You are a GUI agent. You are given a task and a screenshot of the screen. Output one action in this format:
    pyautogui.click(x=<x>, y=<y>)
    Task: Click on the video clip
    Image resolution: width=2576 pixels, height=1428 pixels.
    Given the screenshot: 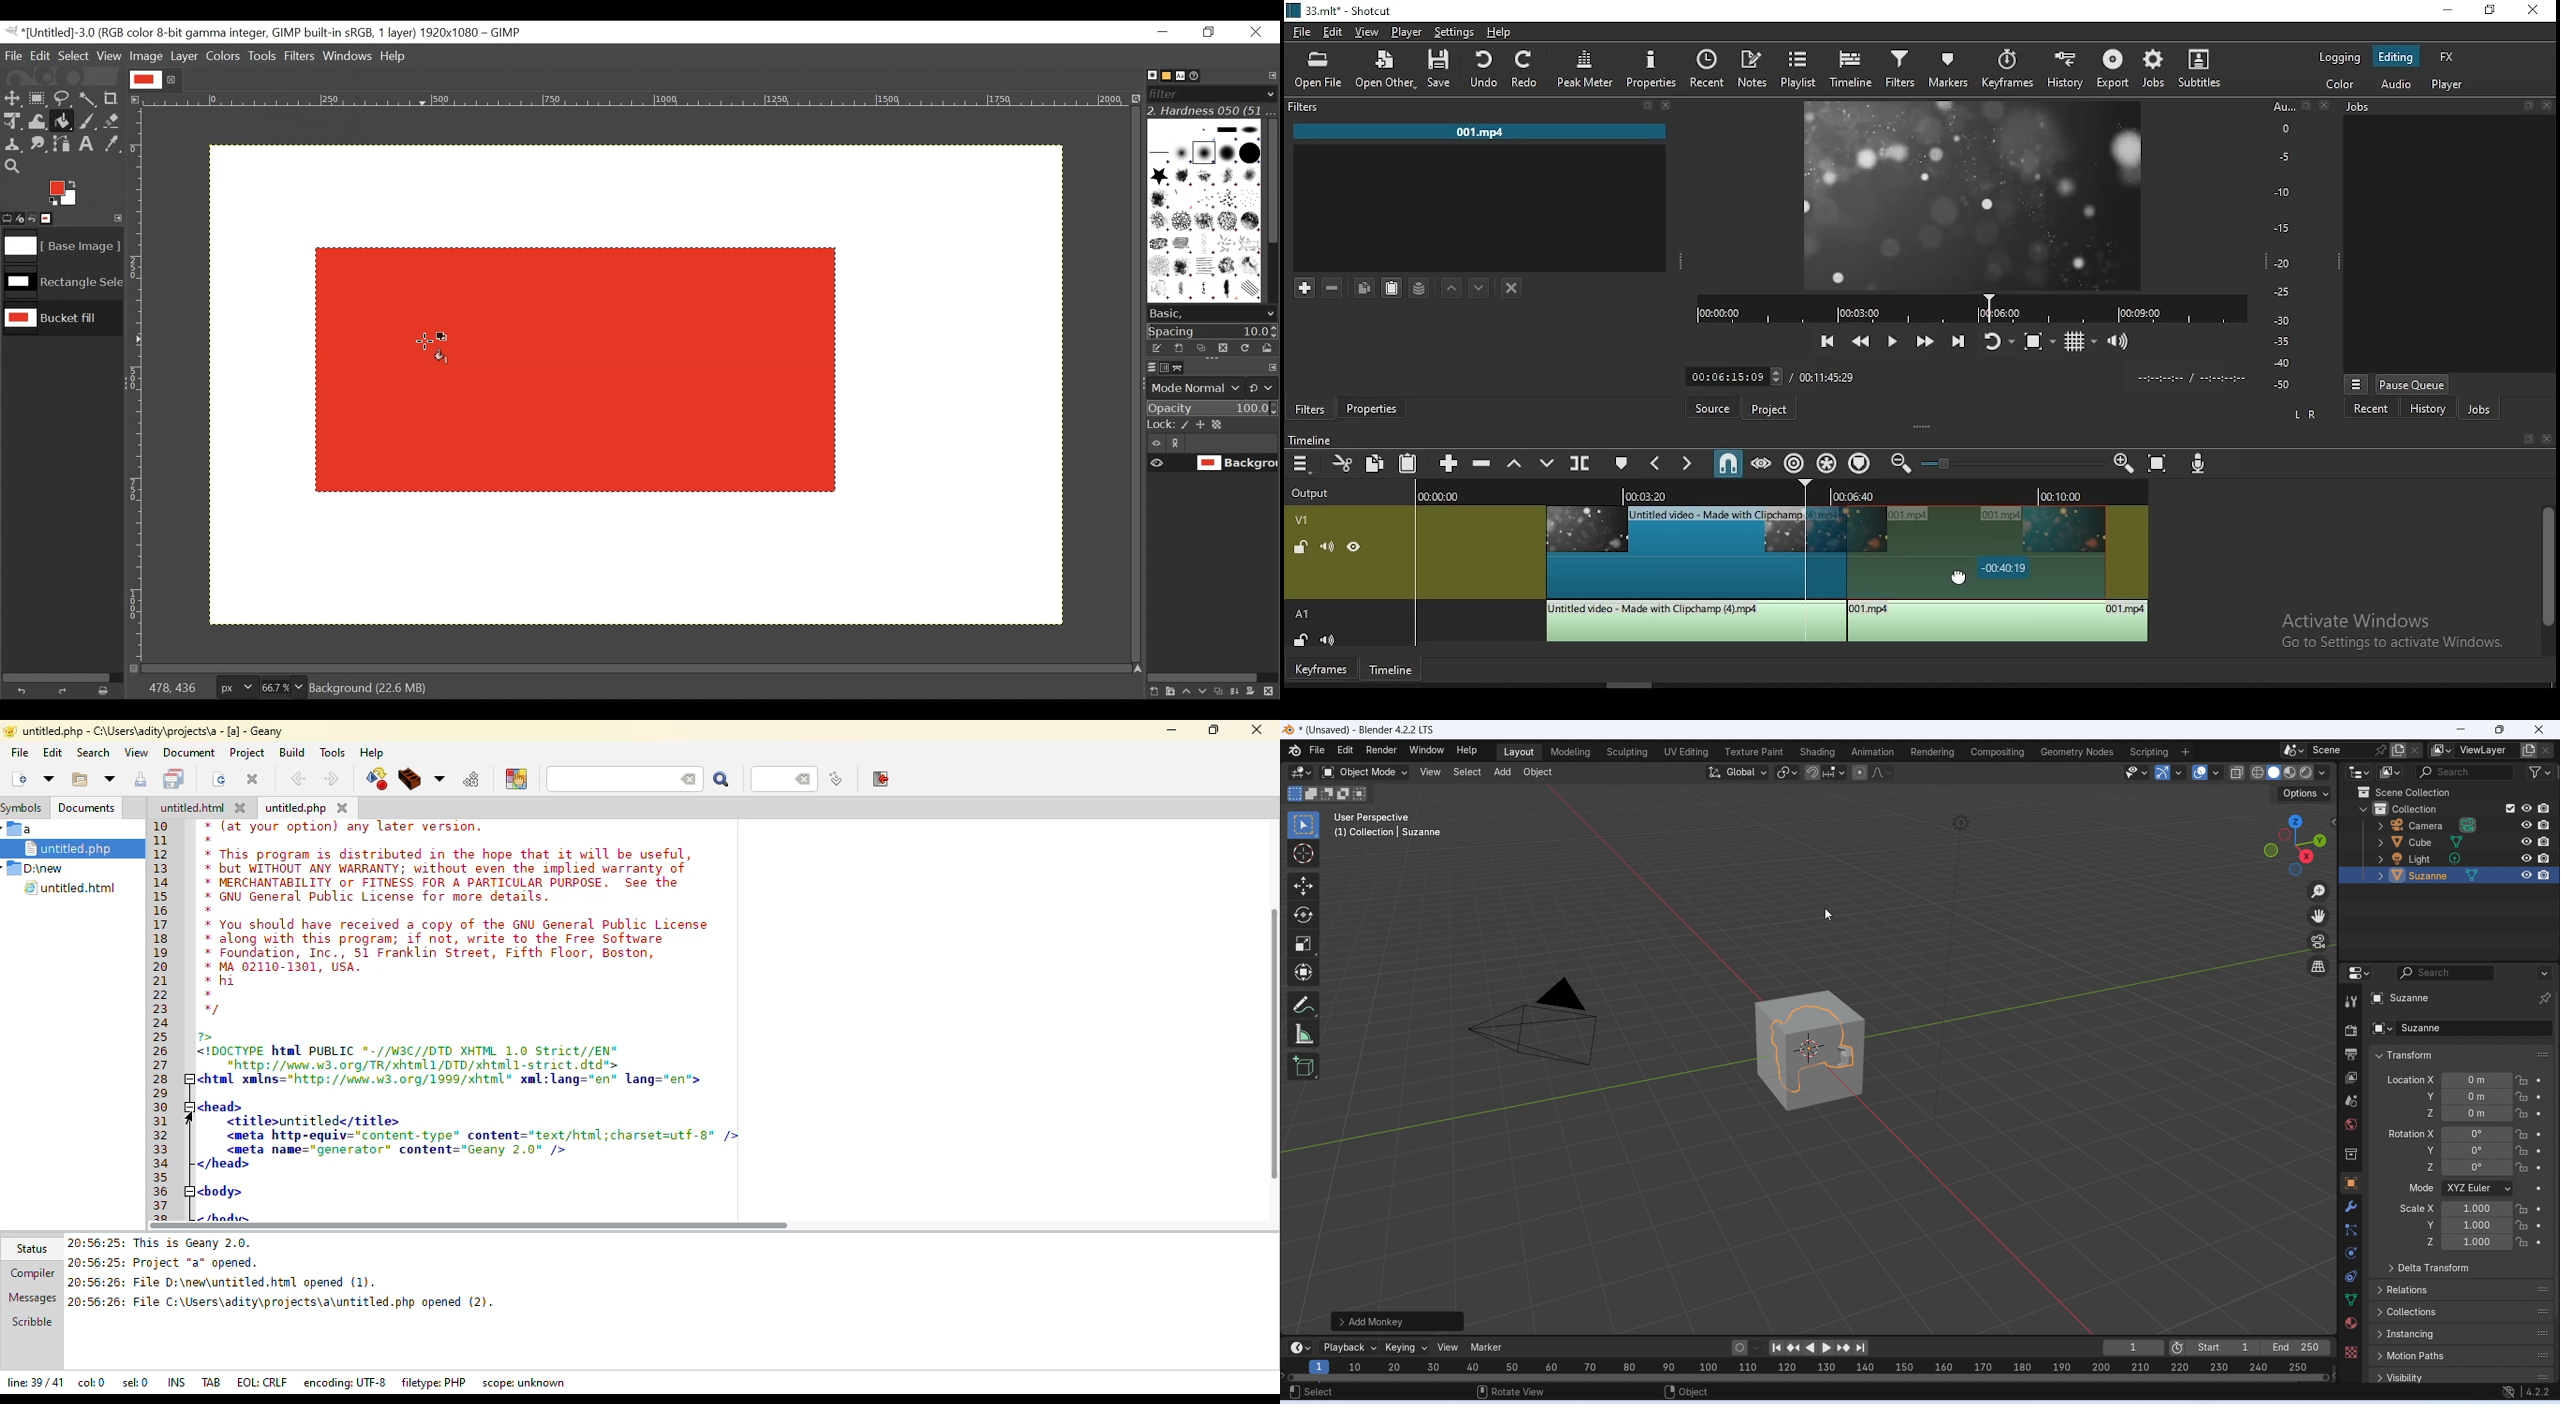 What is the action you would take?
    pyautogui.click(x=1673, y=552)
    